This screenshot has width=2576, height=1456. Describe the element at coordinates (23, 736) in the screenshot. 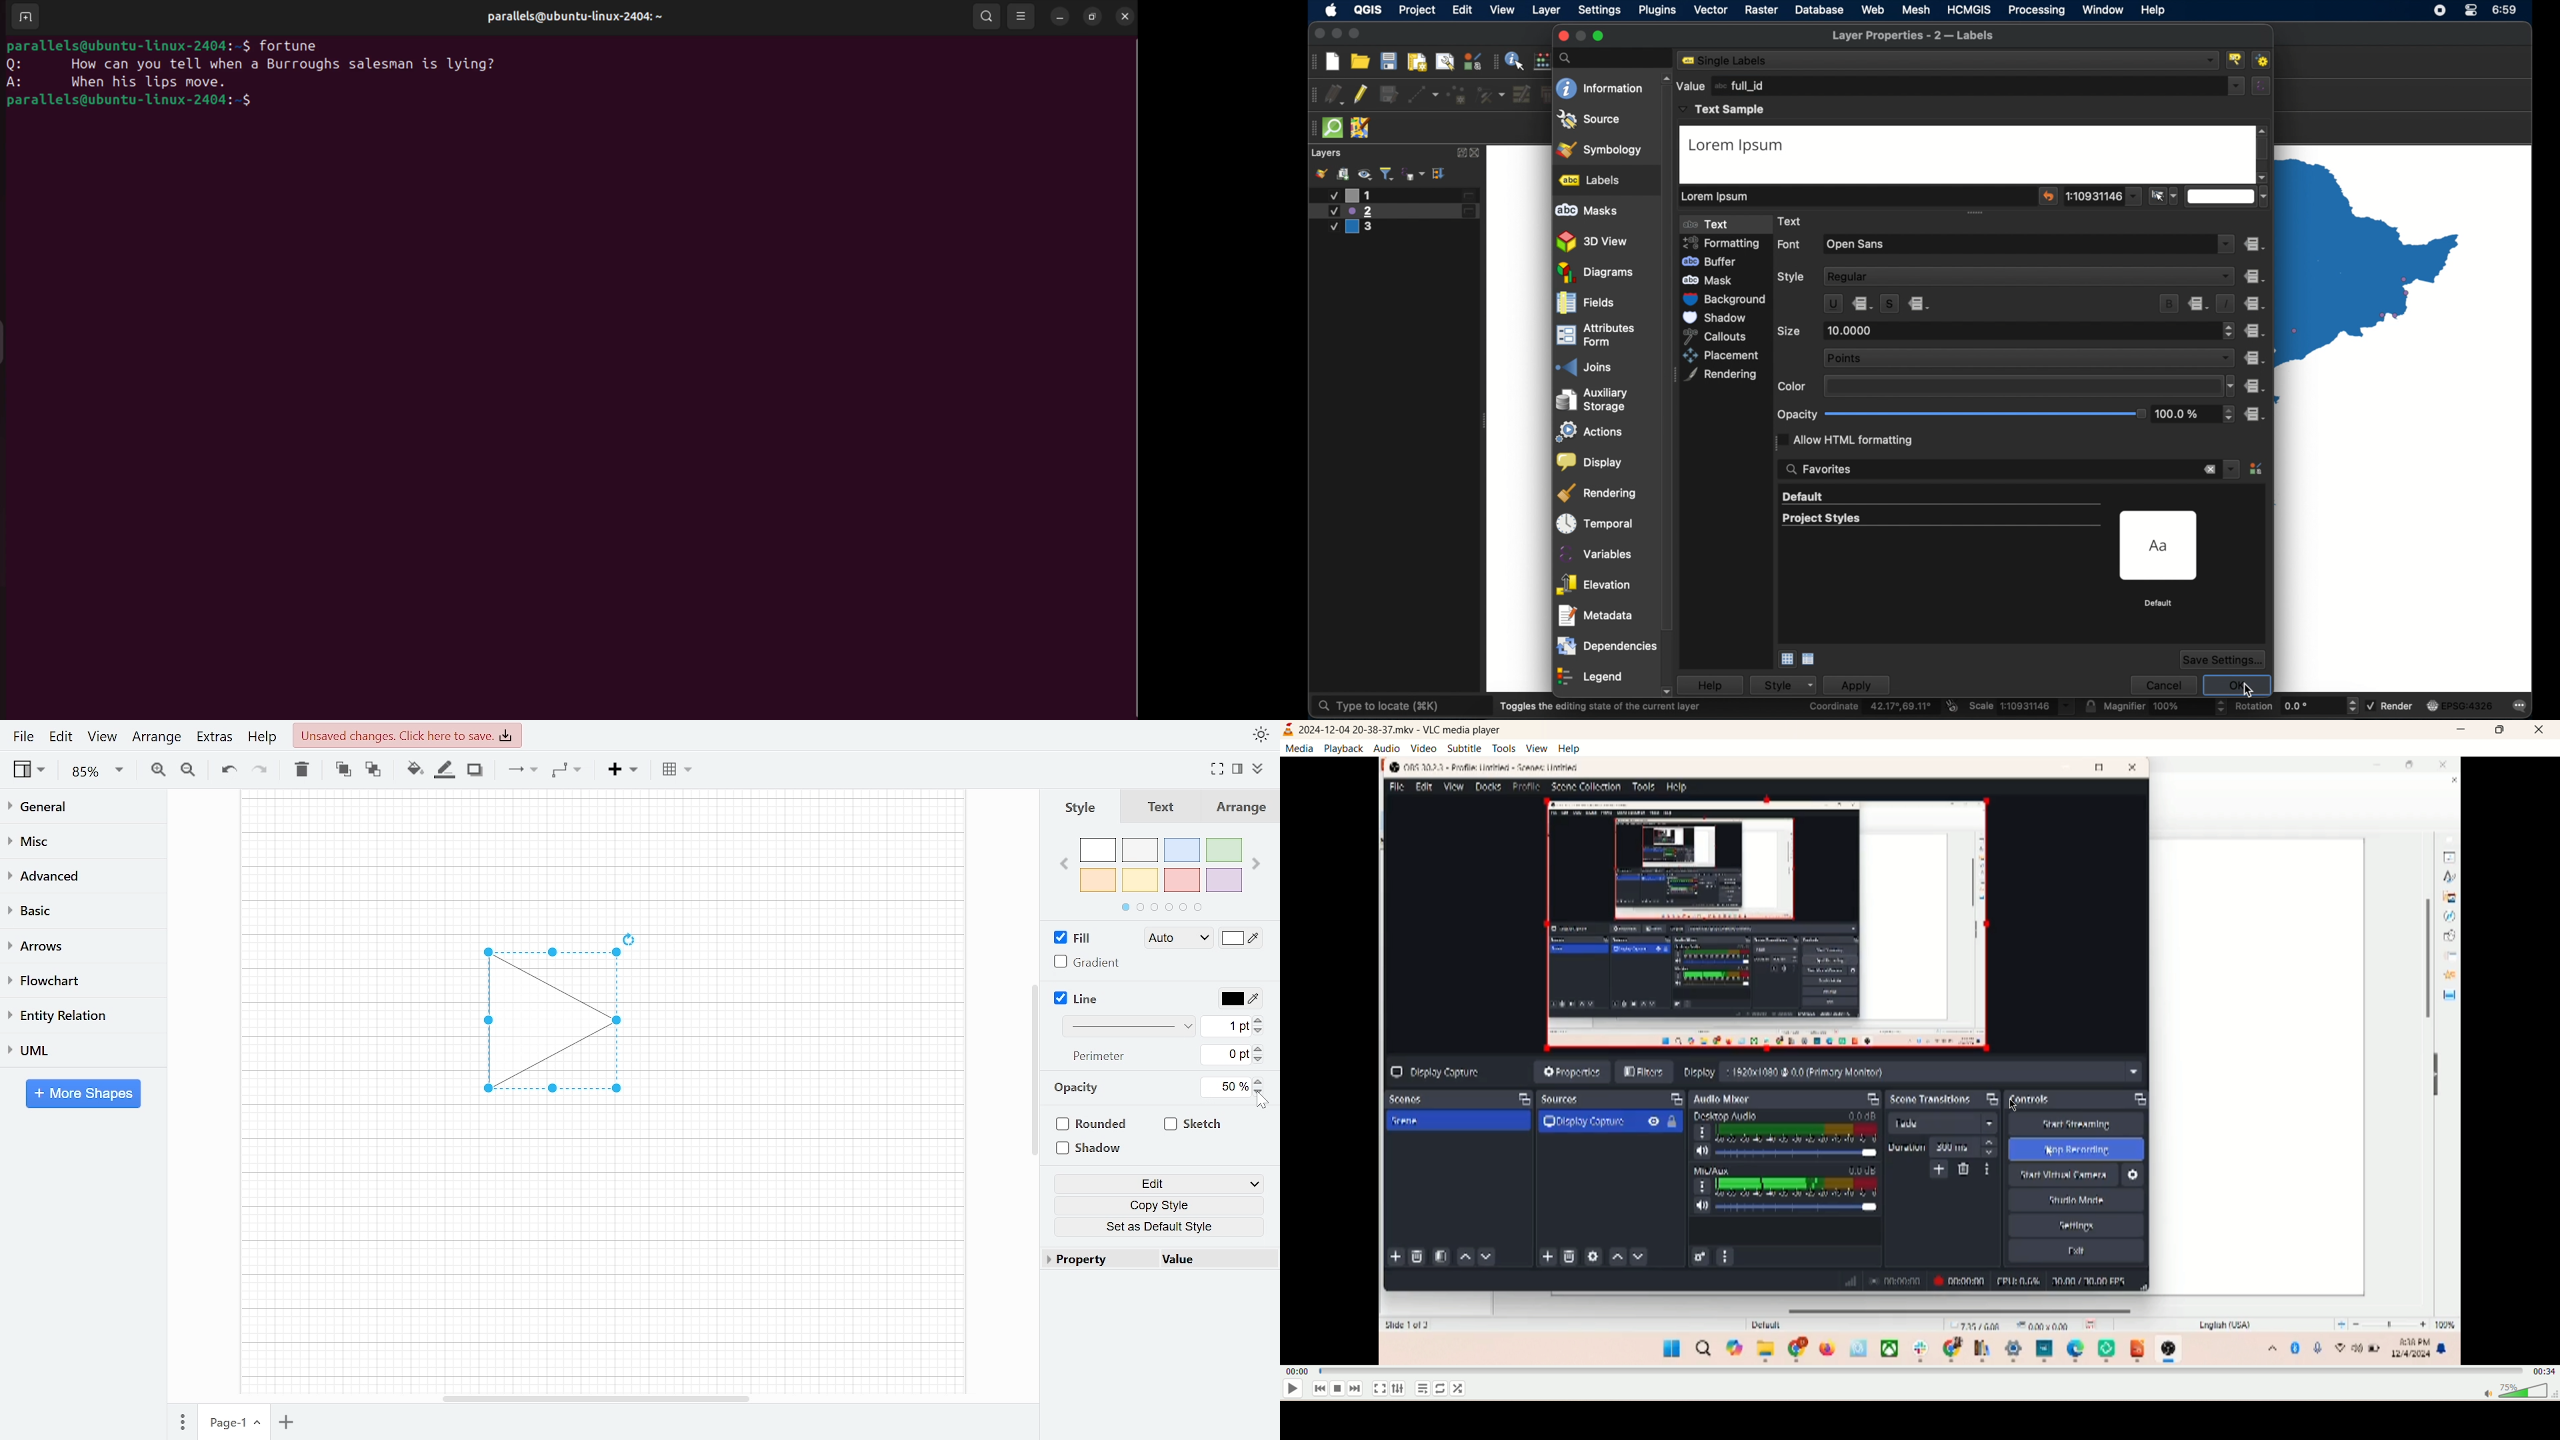

I see `File` at that location.